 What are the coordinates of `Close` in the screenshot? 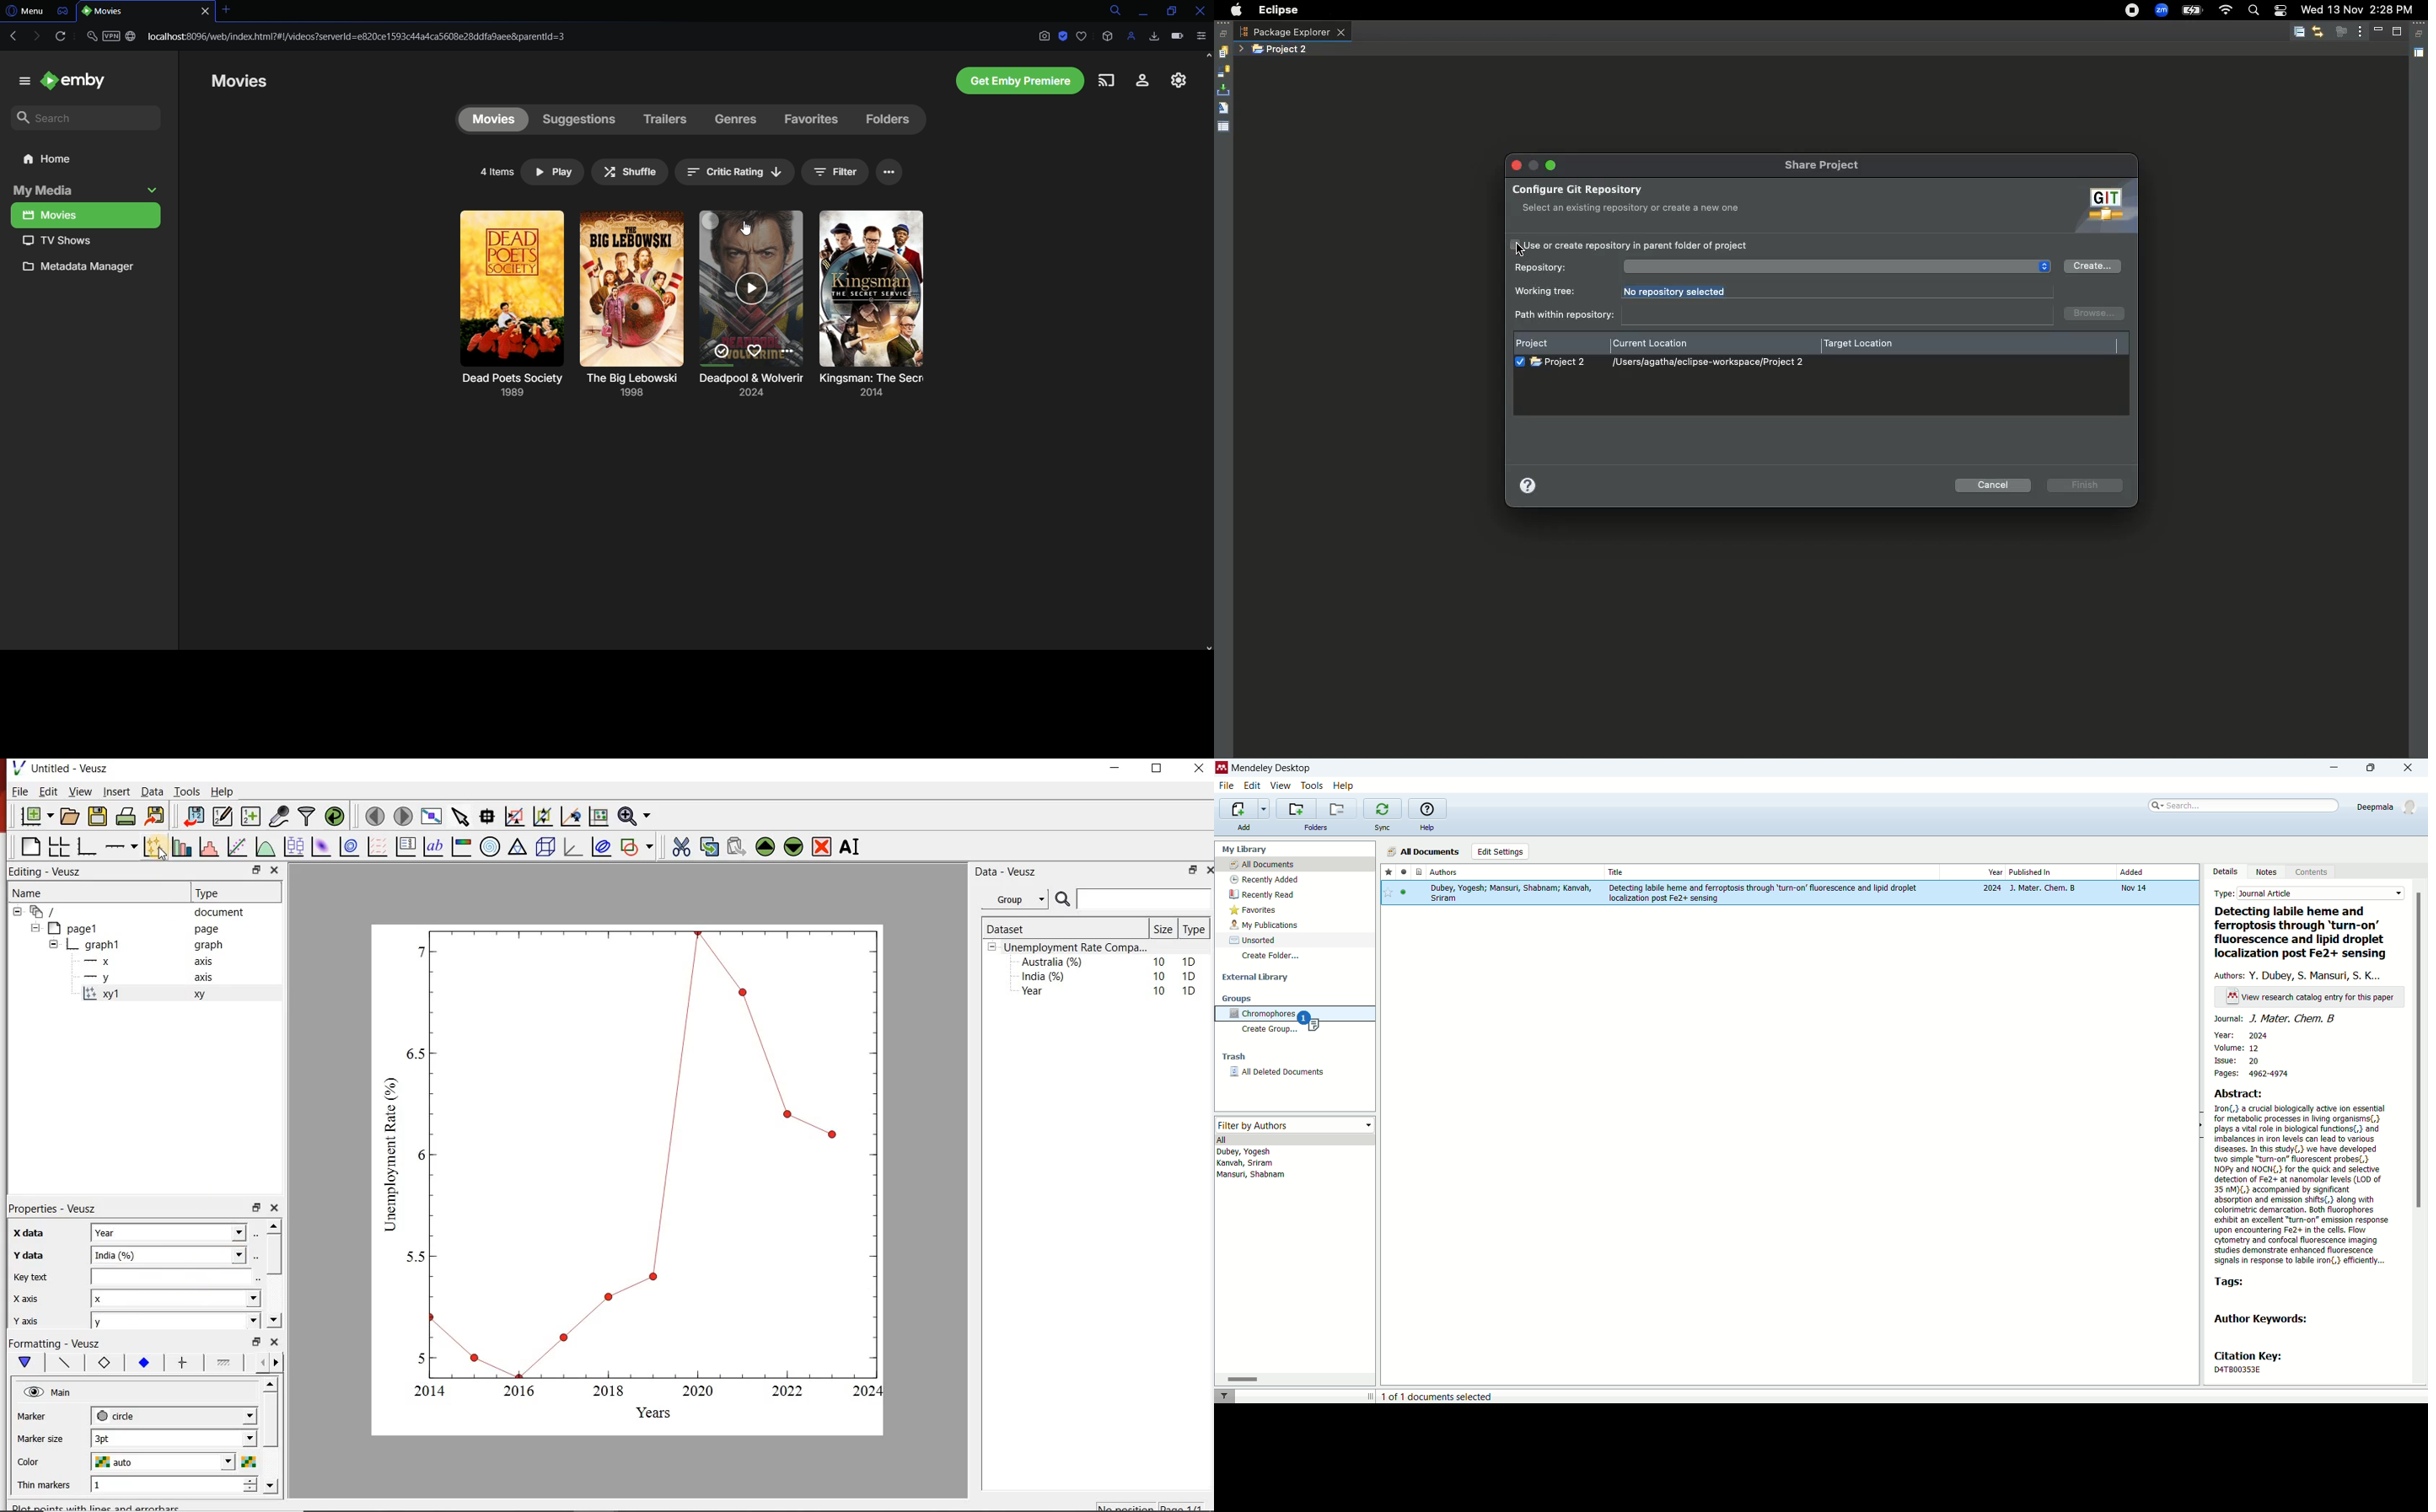 It's located at (1518, 165).